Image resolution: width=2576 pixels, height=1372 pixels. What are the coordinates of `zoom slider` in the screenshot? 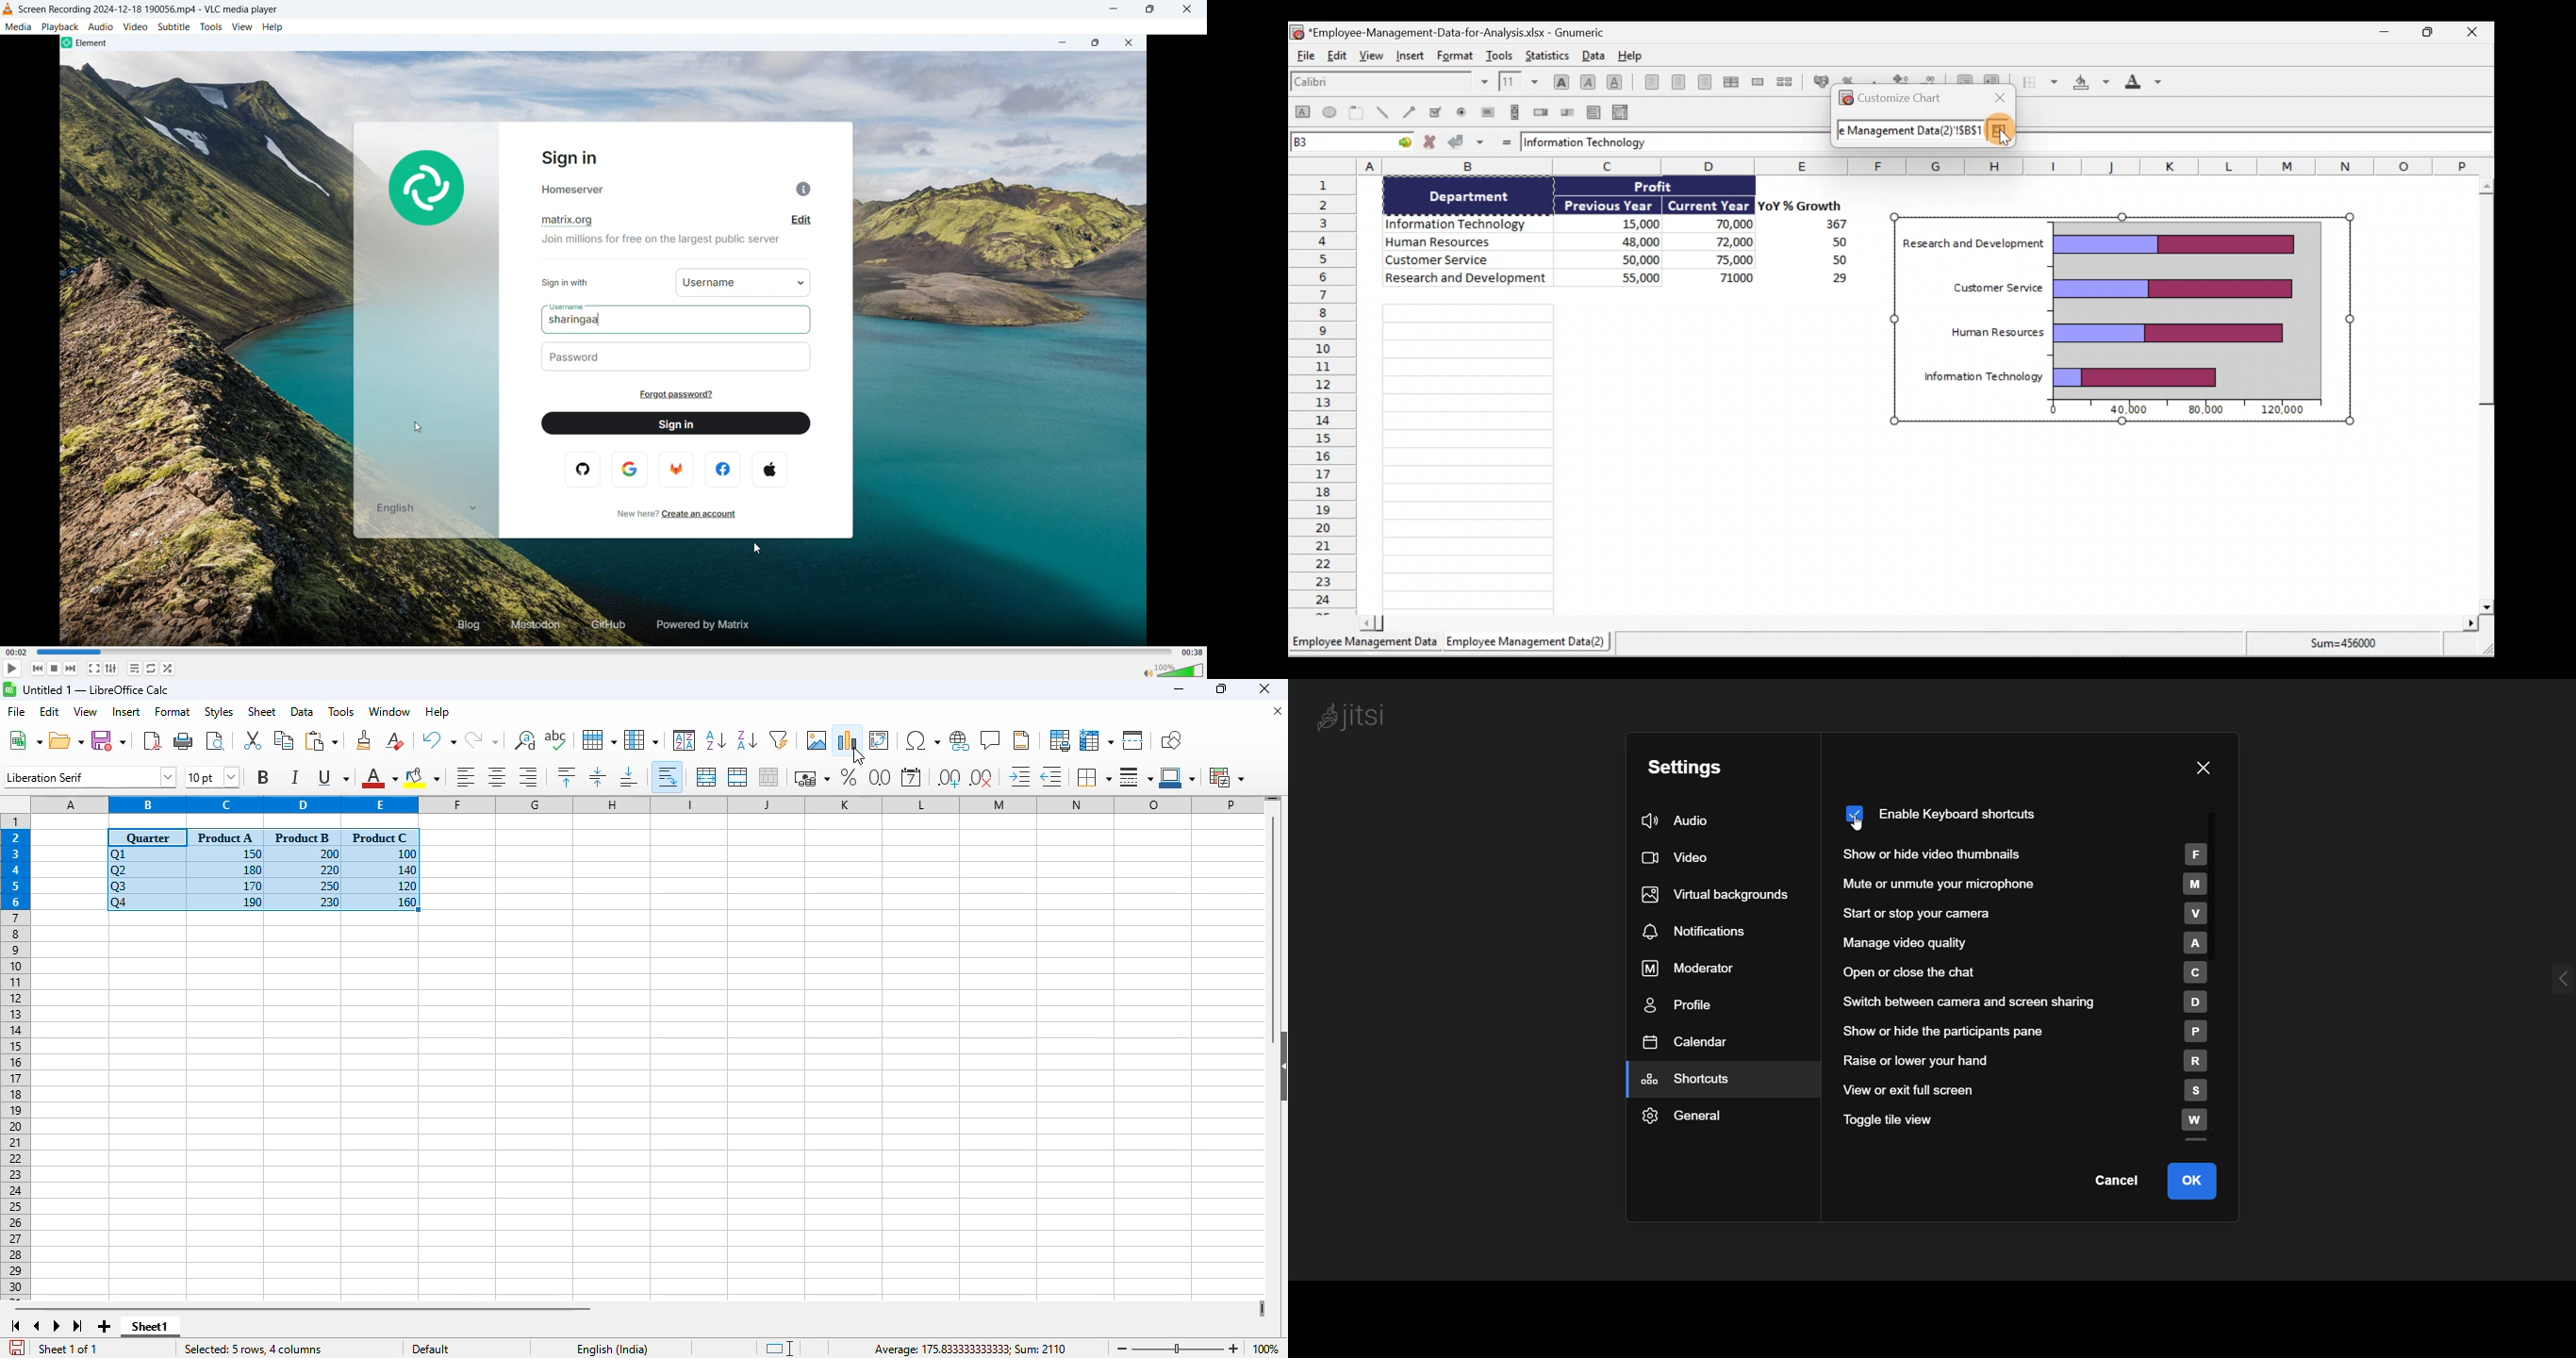 It's located at (1180, 1350).